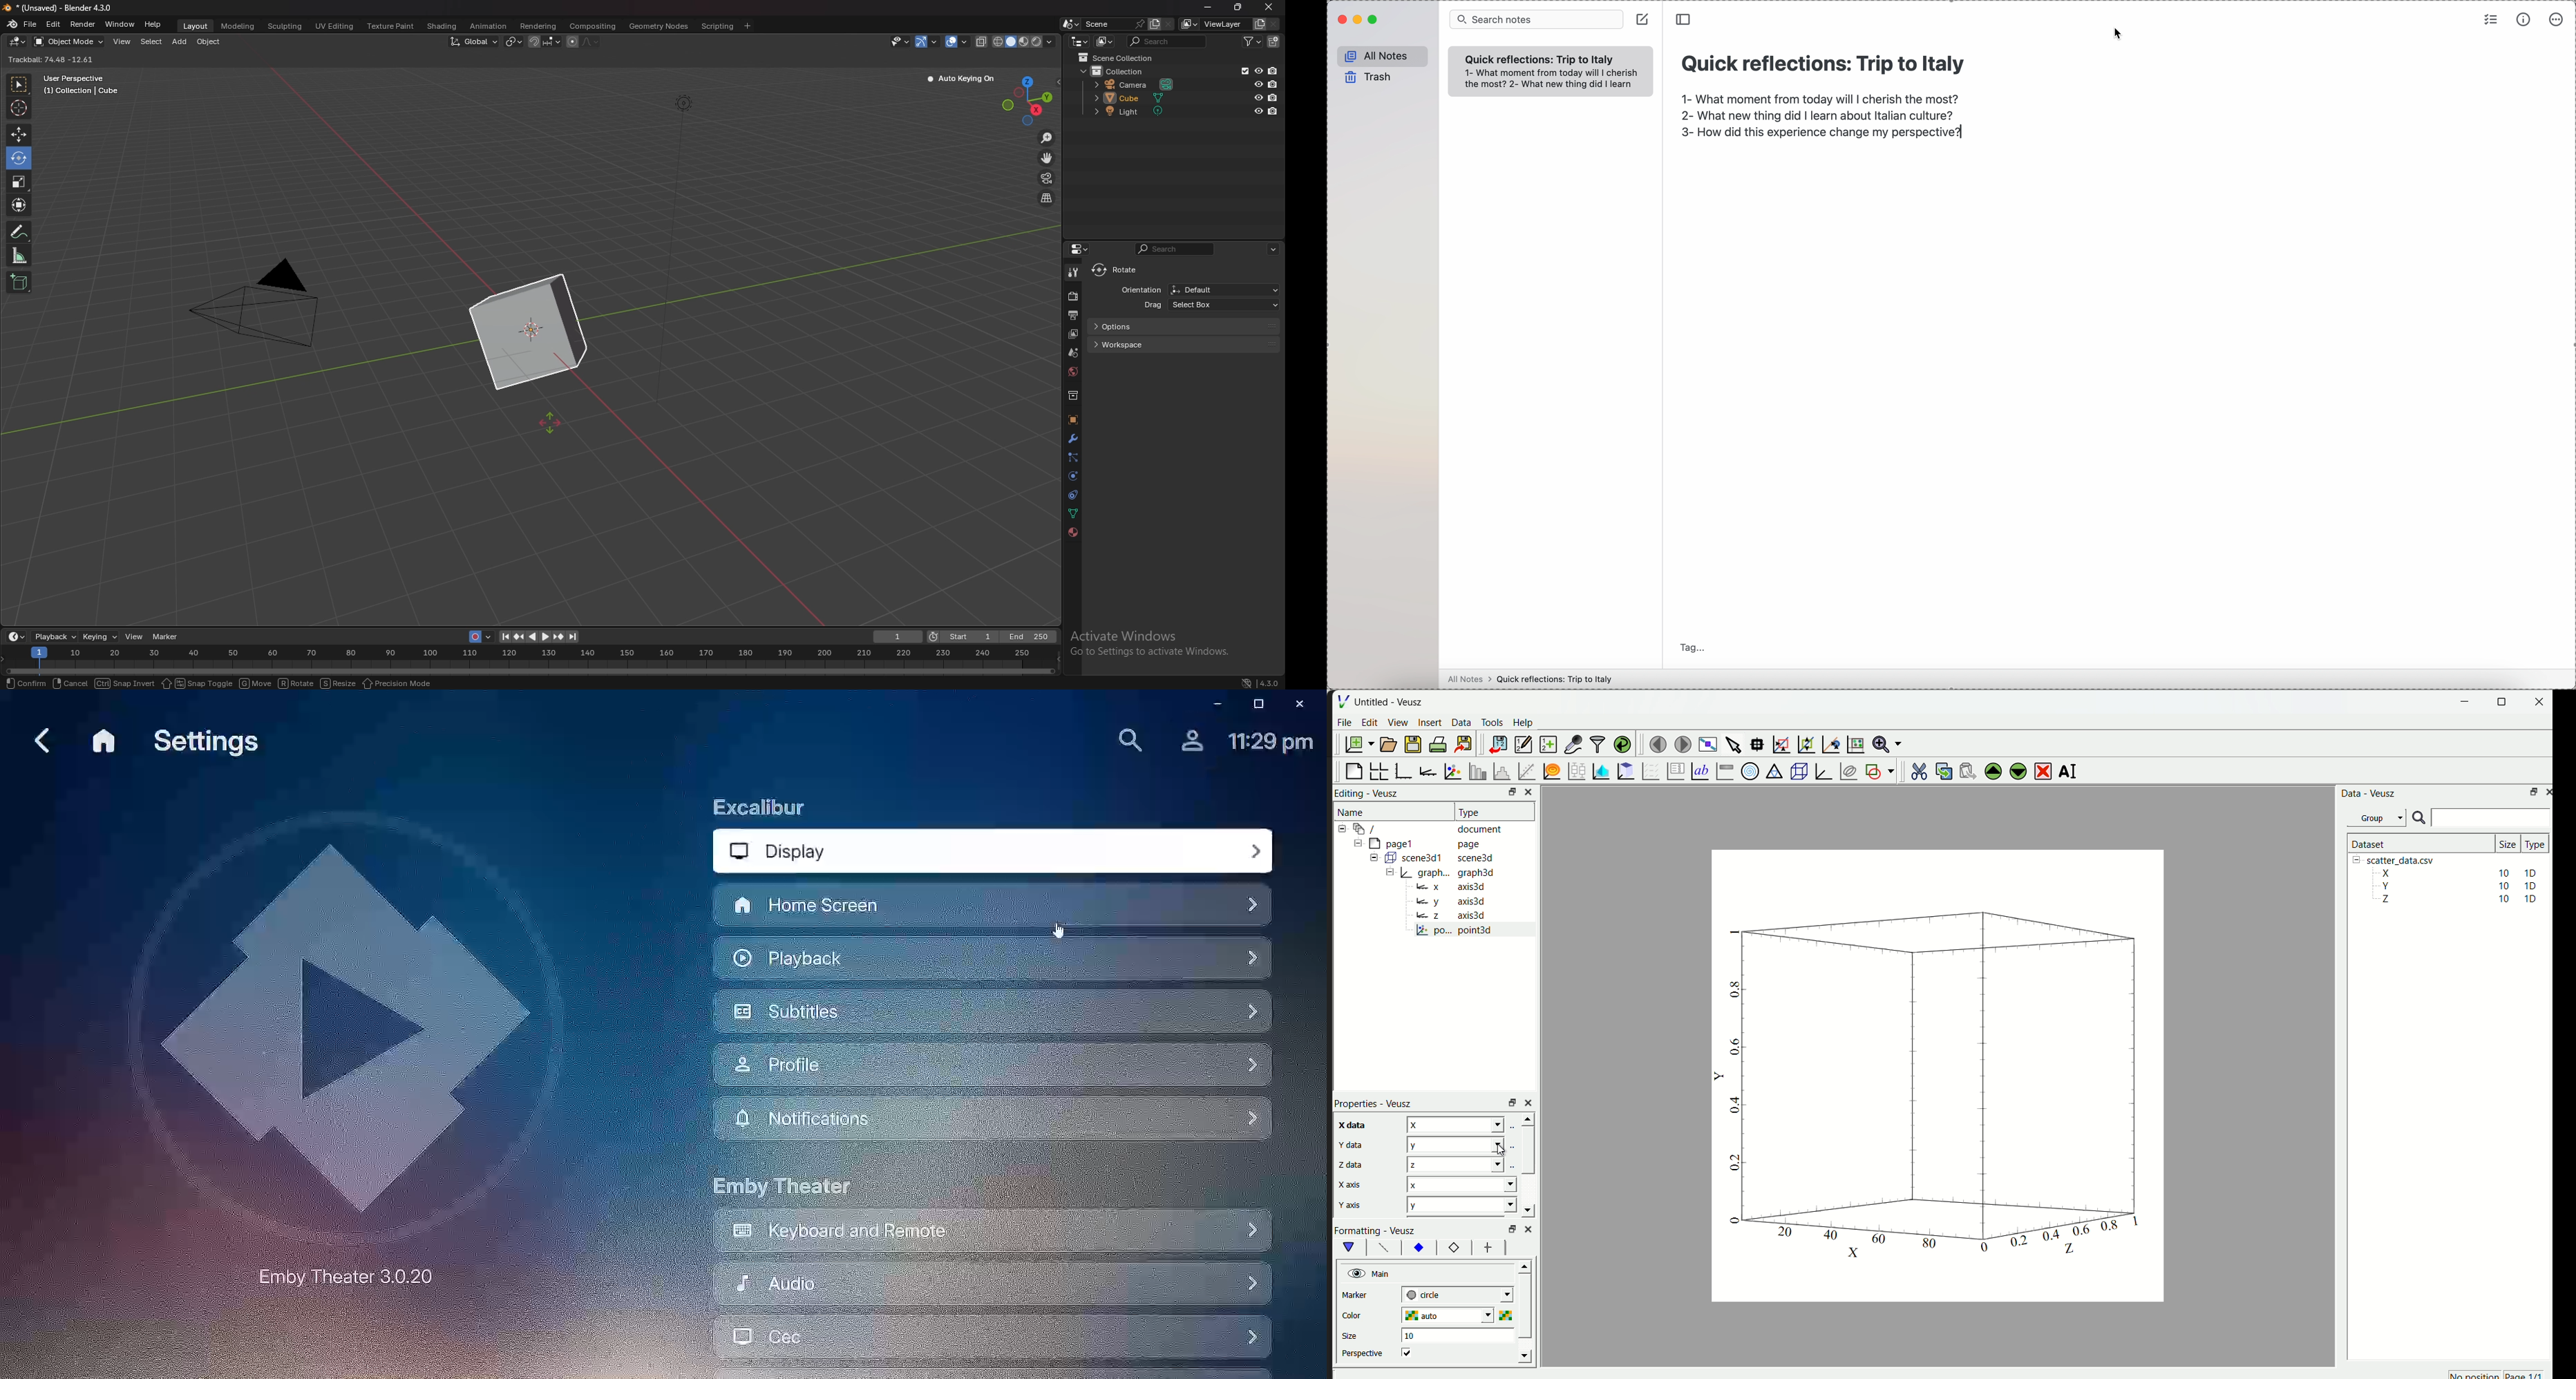 This screenshot has width=2576, height=1400. I want to click on checkbox, so click(1410, 1352).